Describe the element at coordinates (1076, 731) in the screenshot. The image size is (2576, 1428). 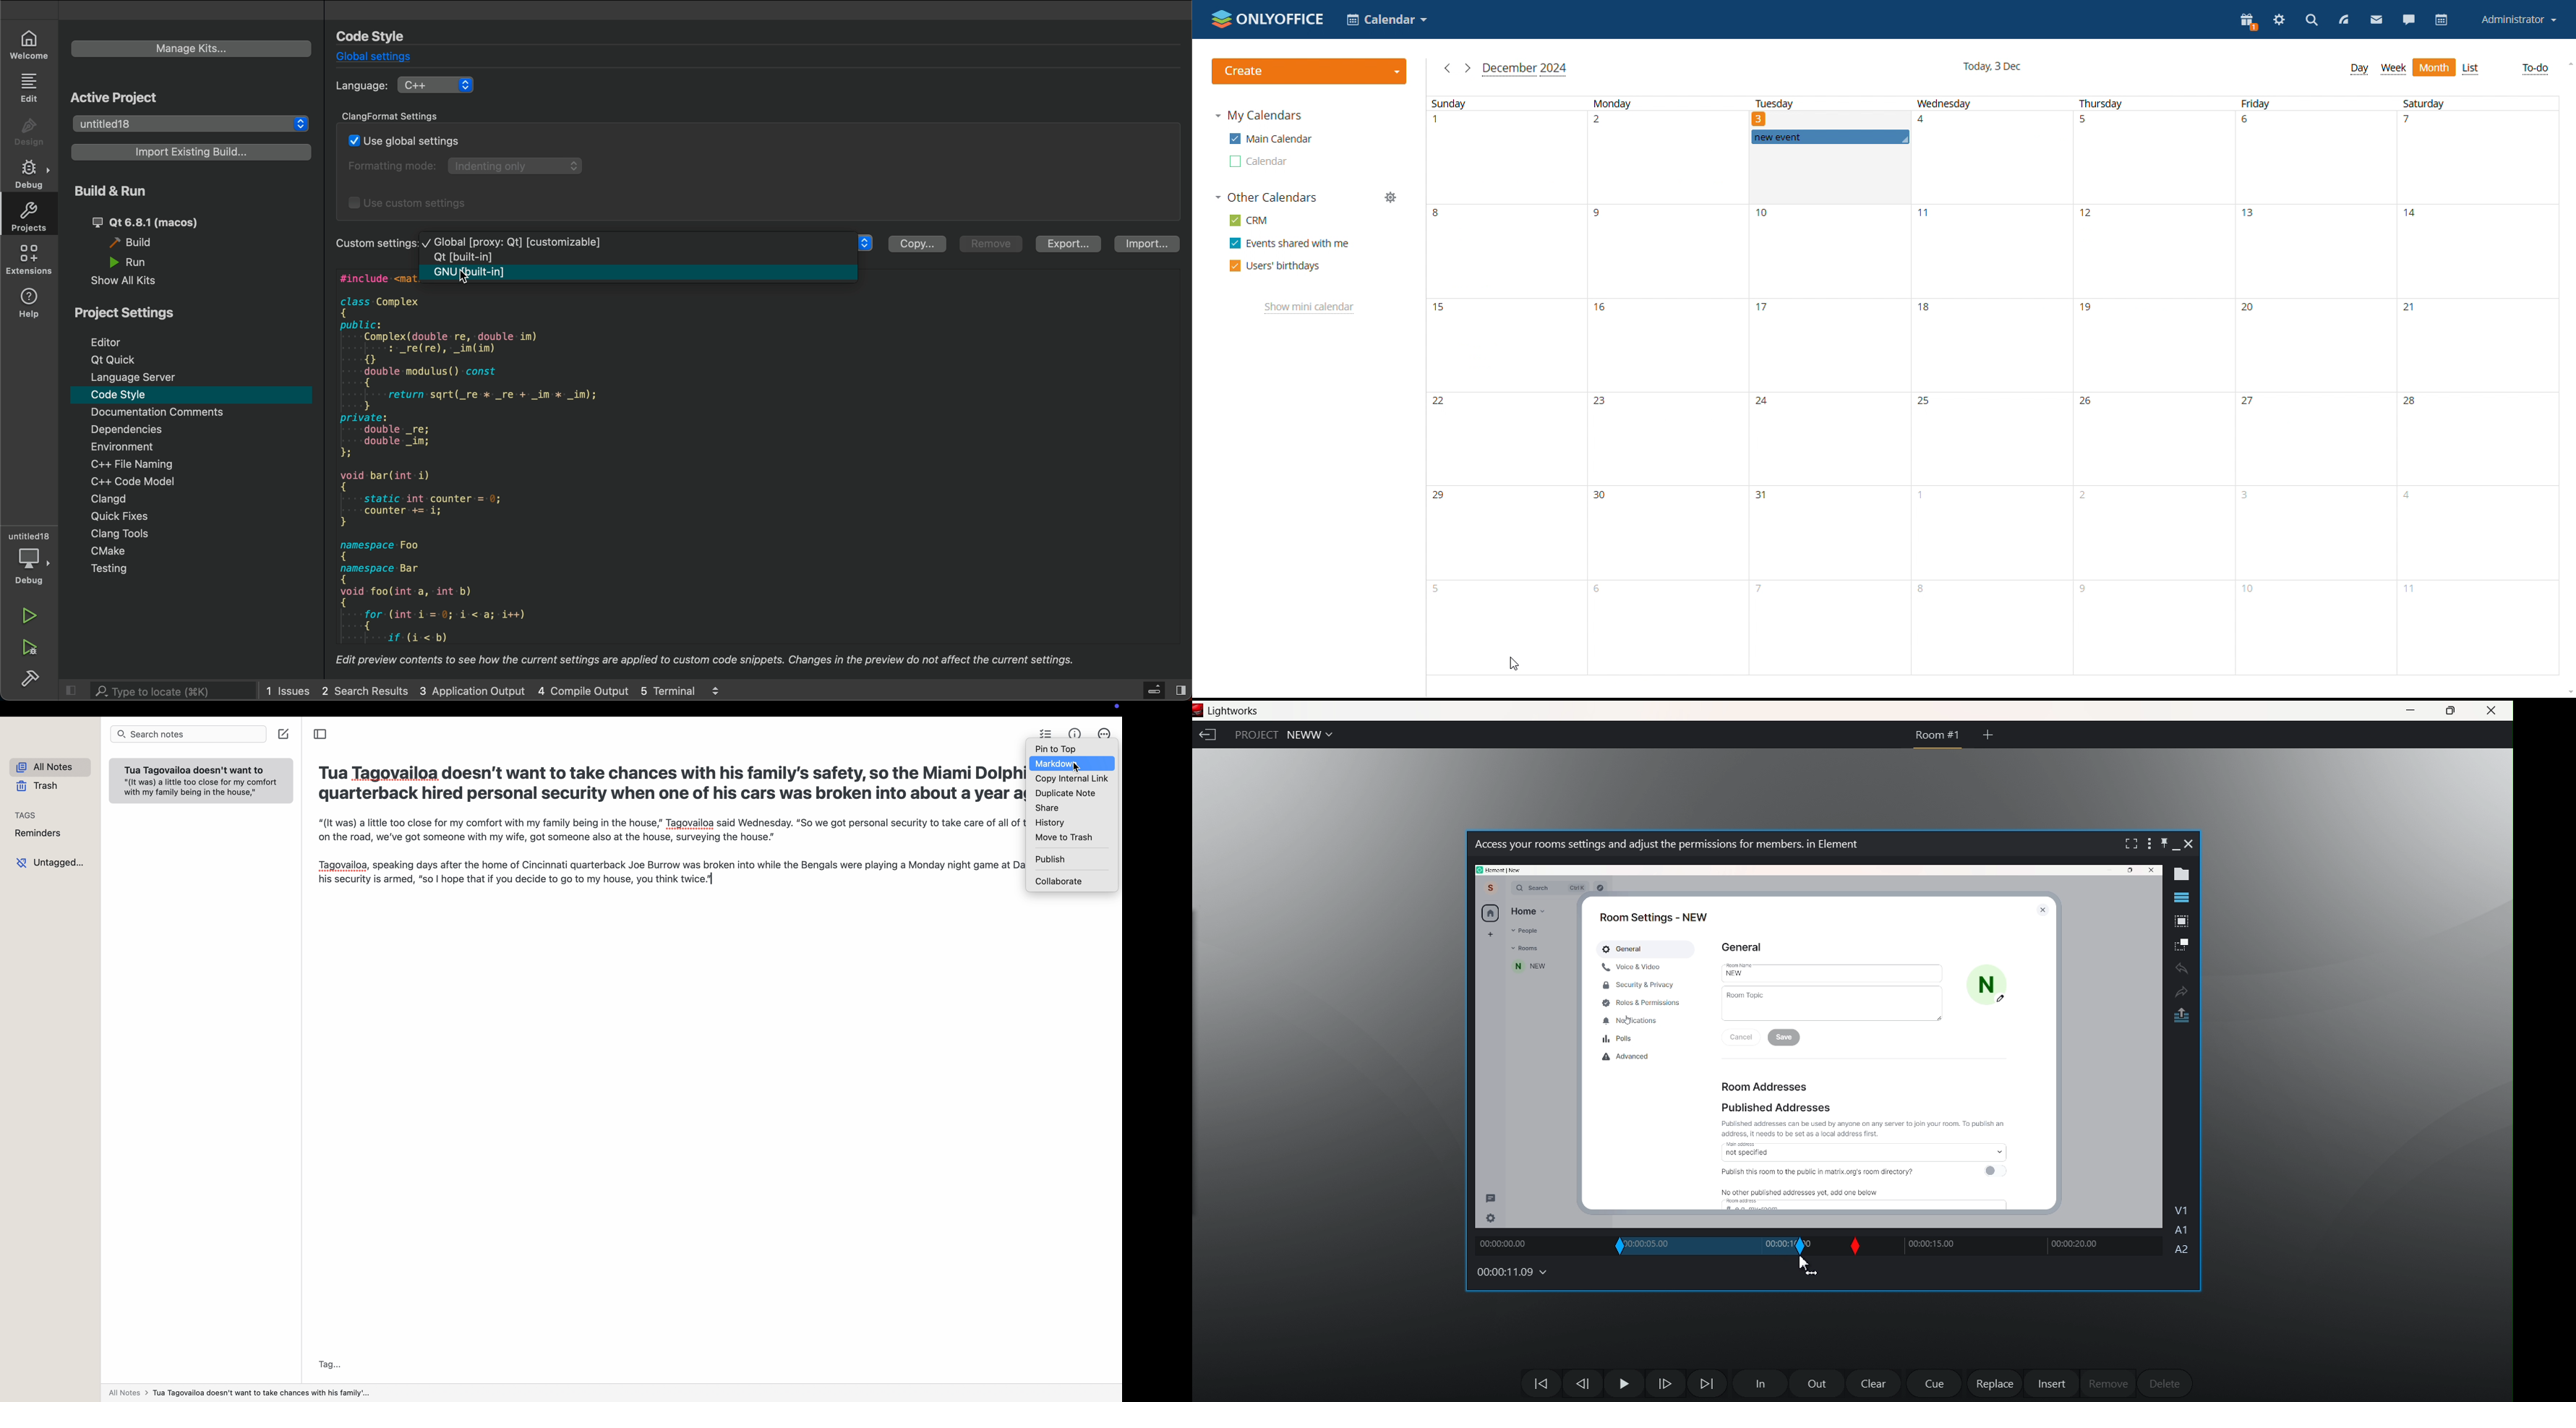
I see `metrics` at that location.